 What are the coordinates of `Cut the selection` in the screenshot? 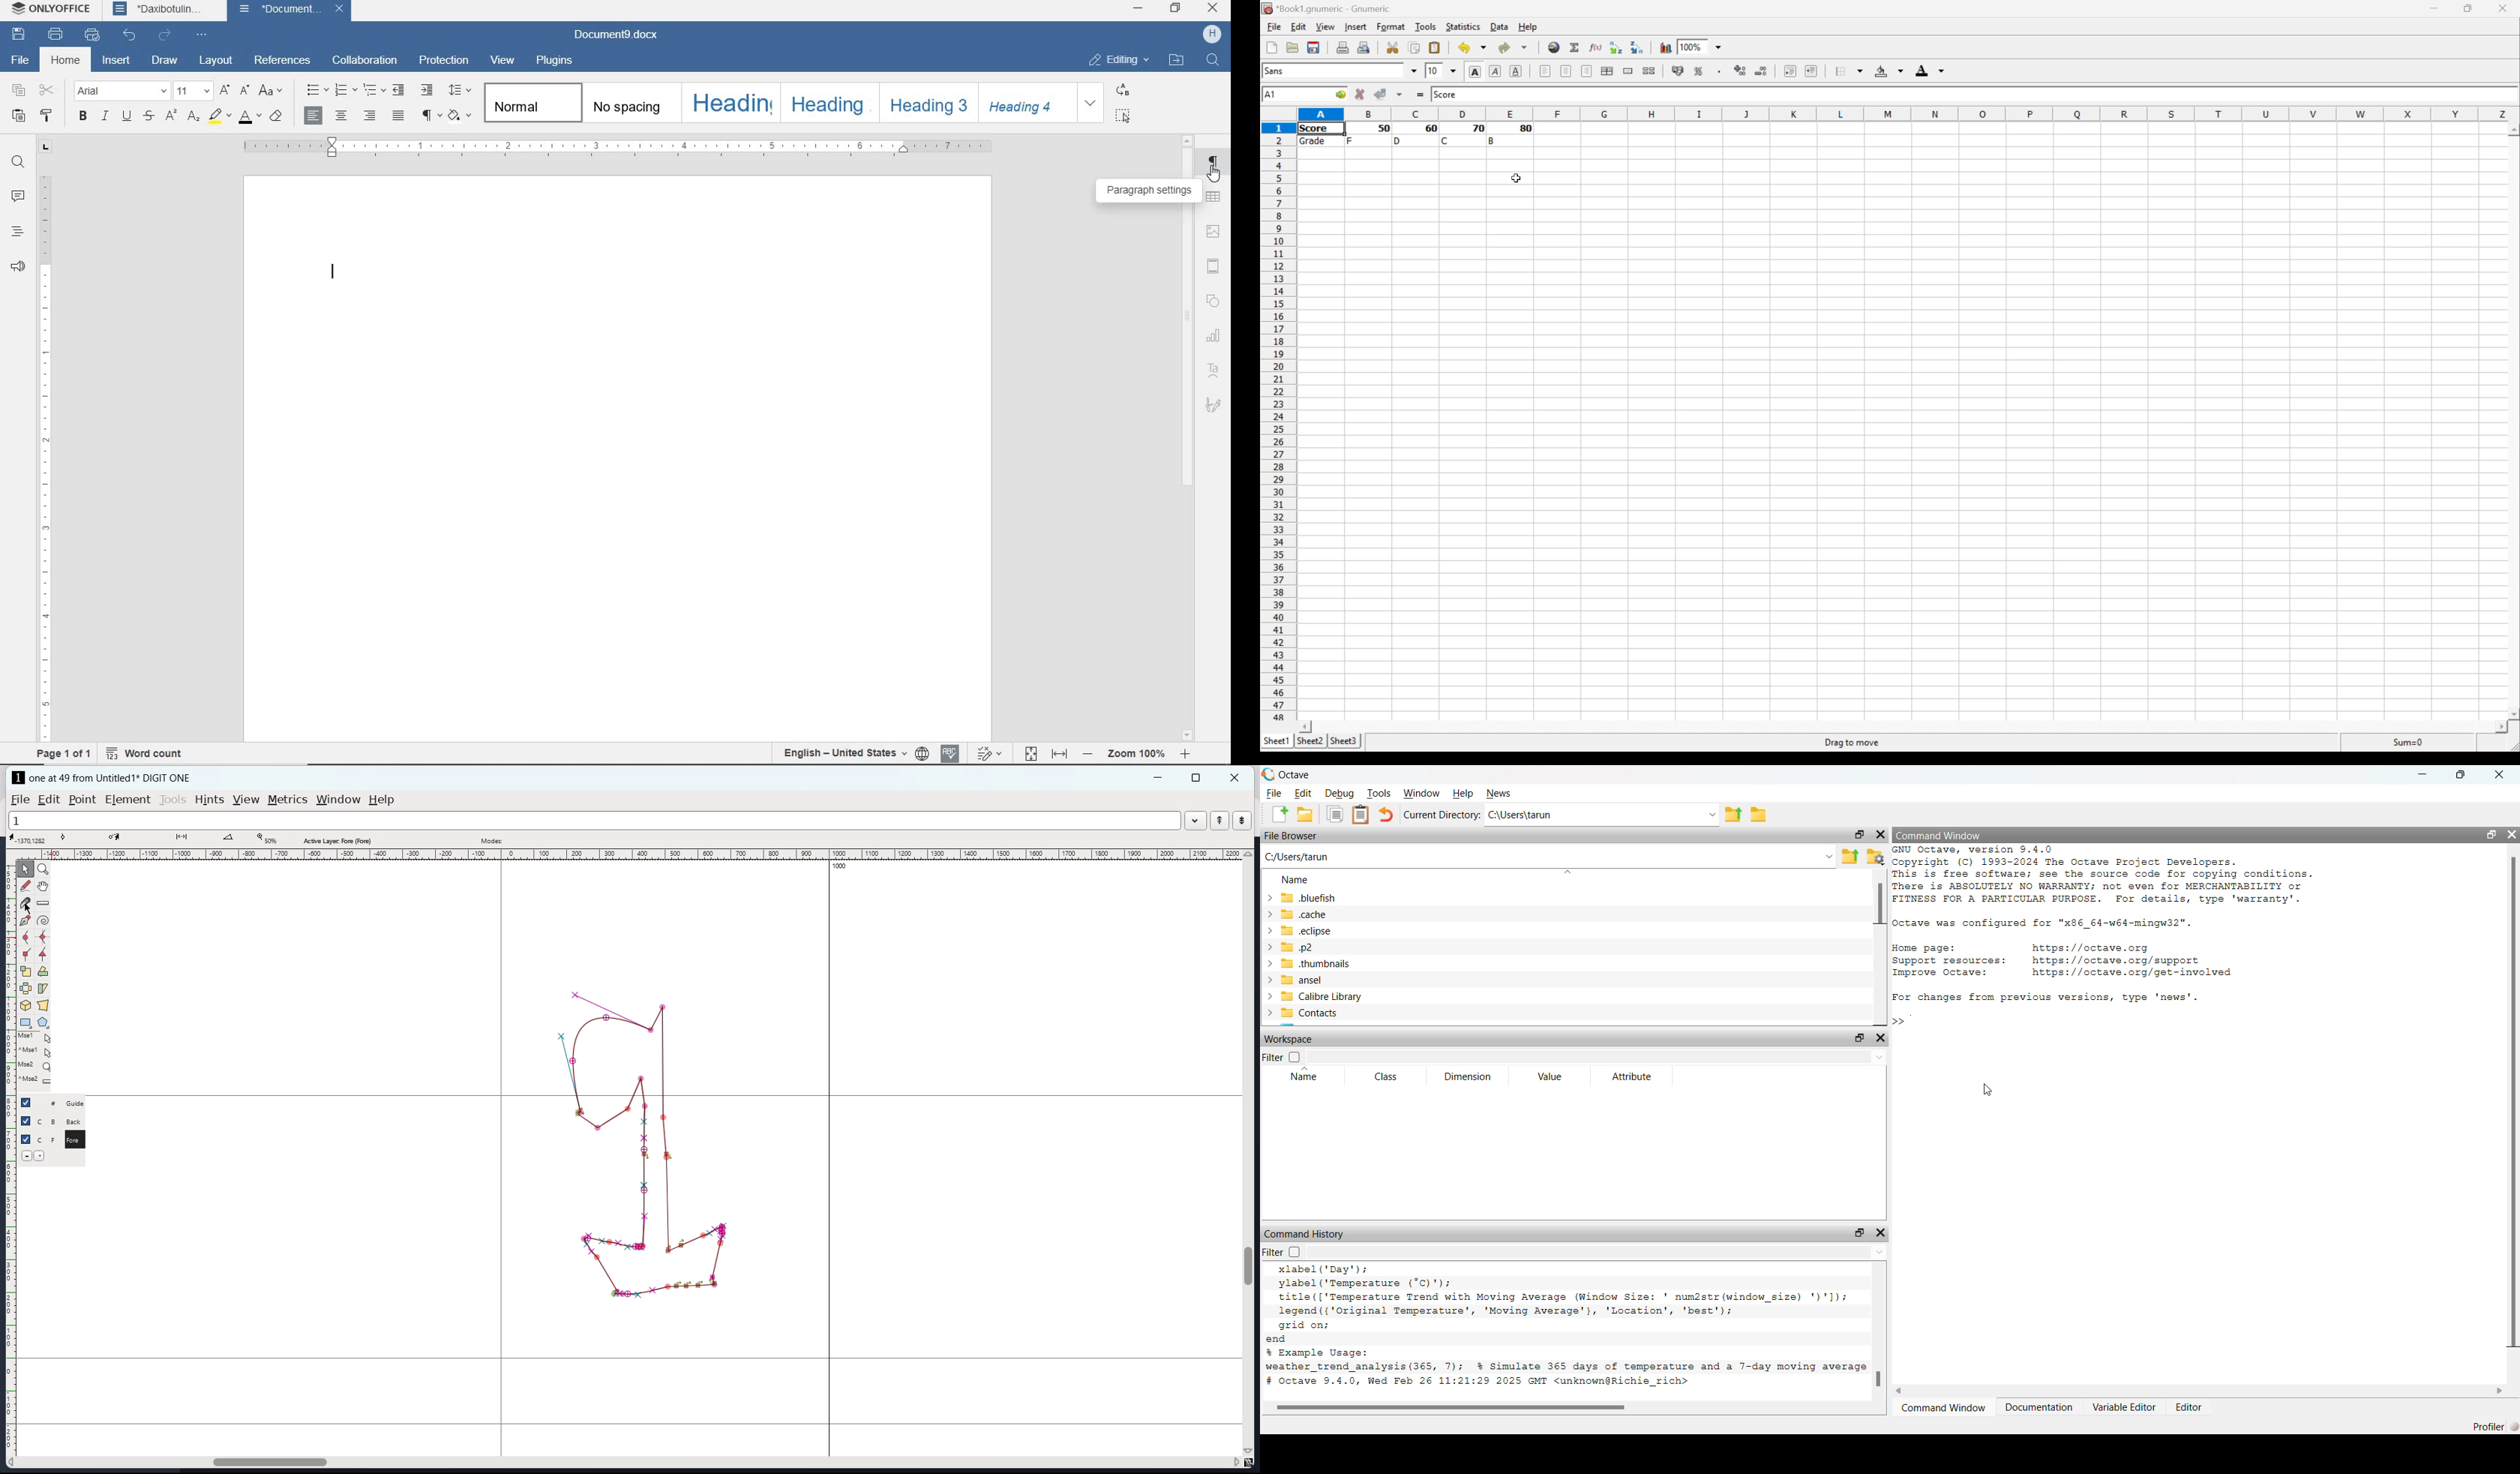 It's located at (1392, 45).